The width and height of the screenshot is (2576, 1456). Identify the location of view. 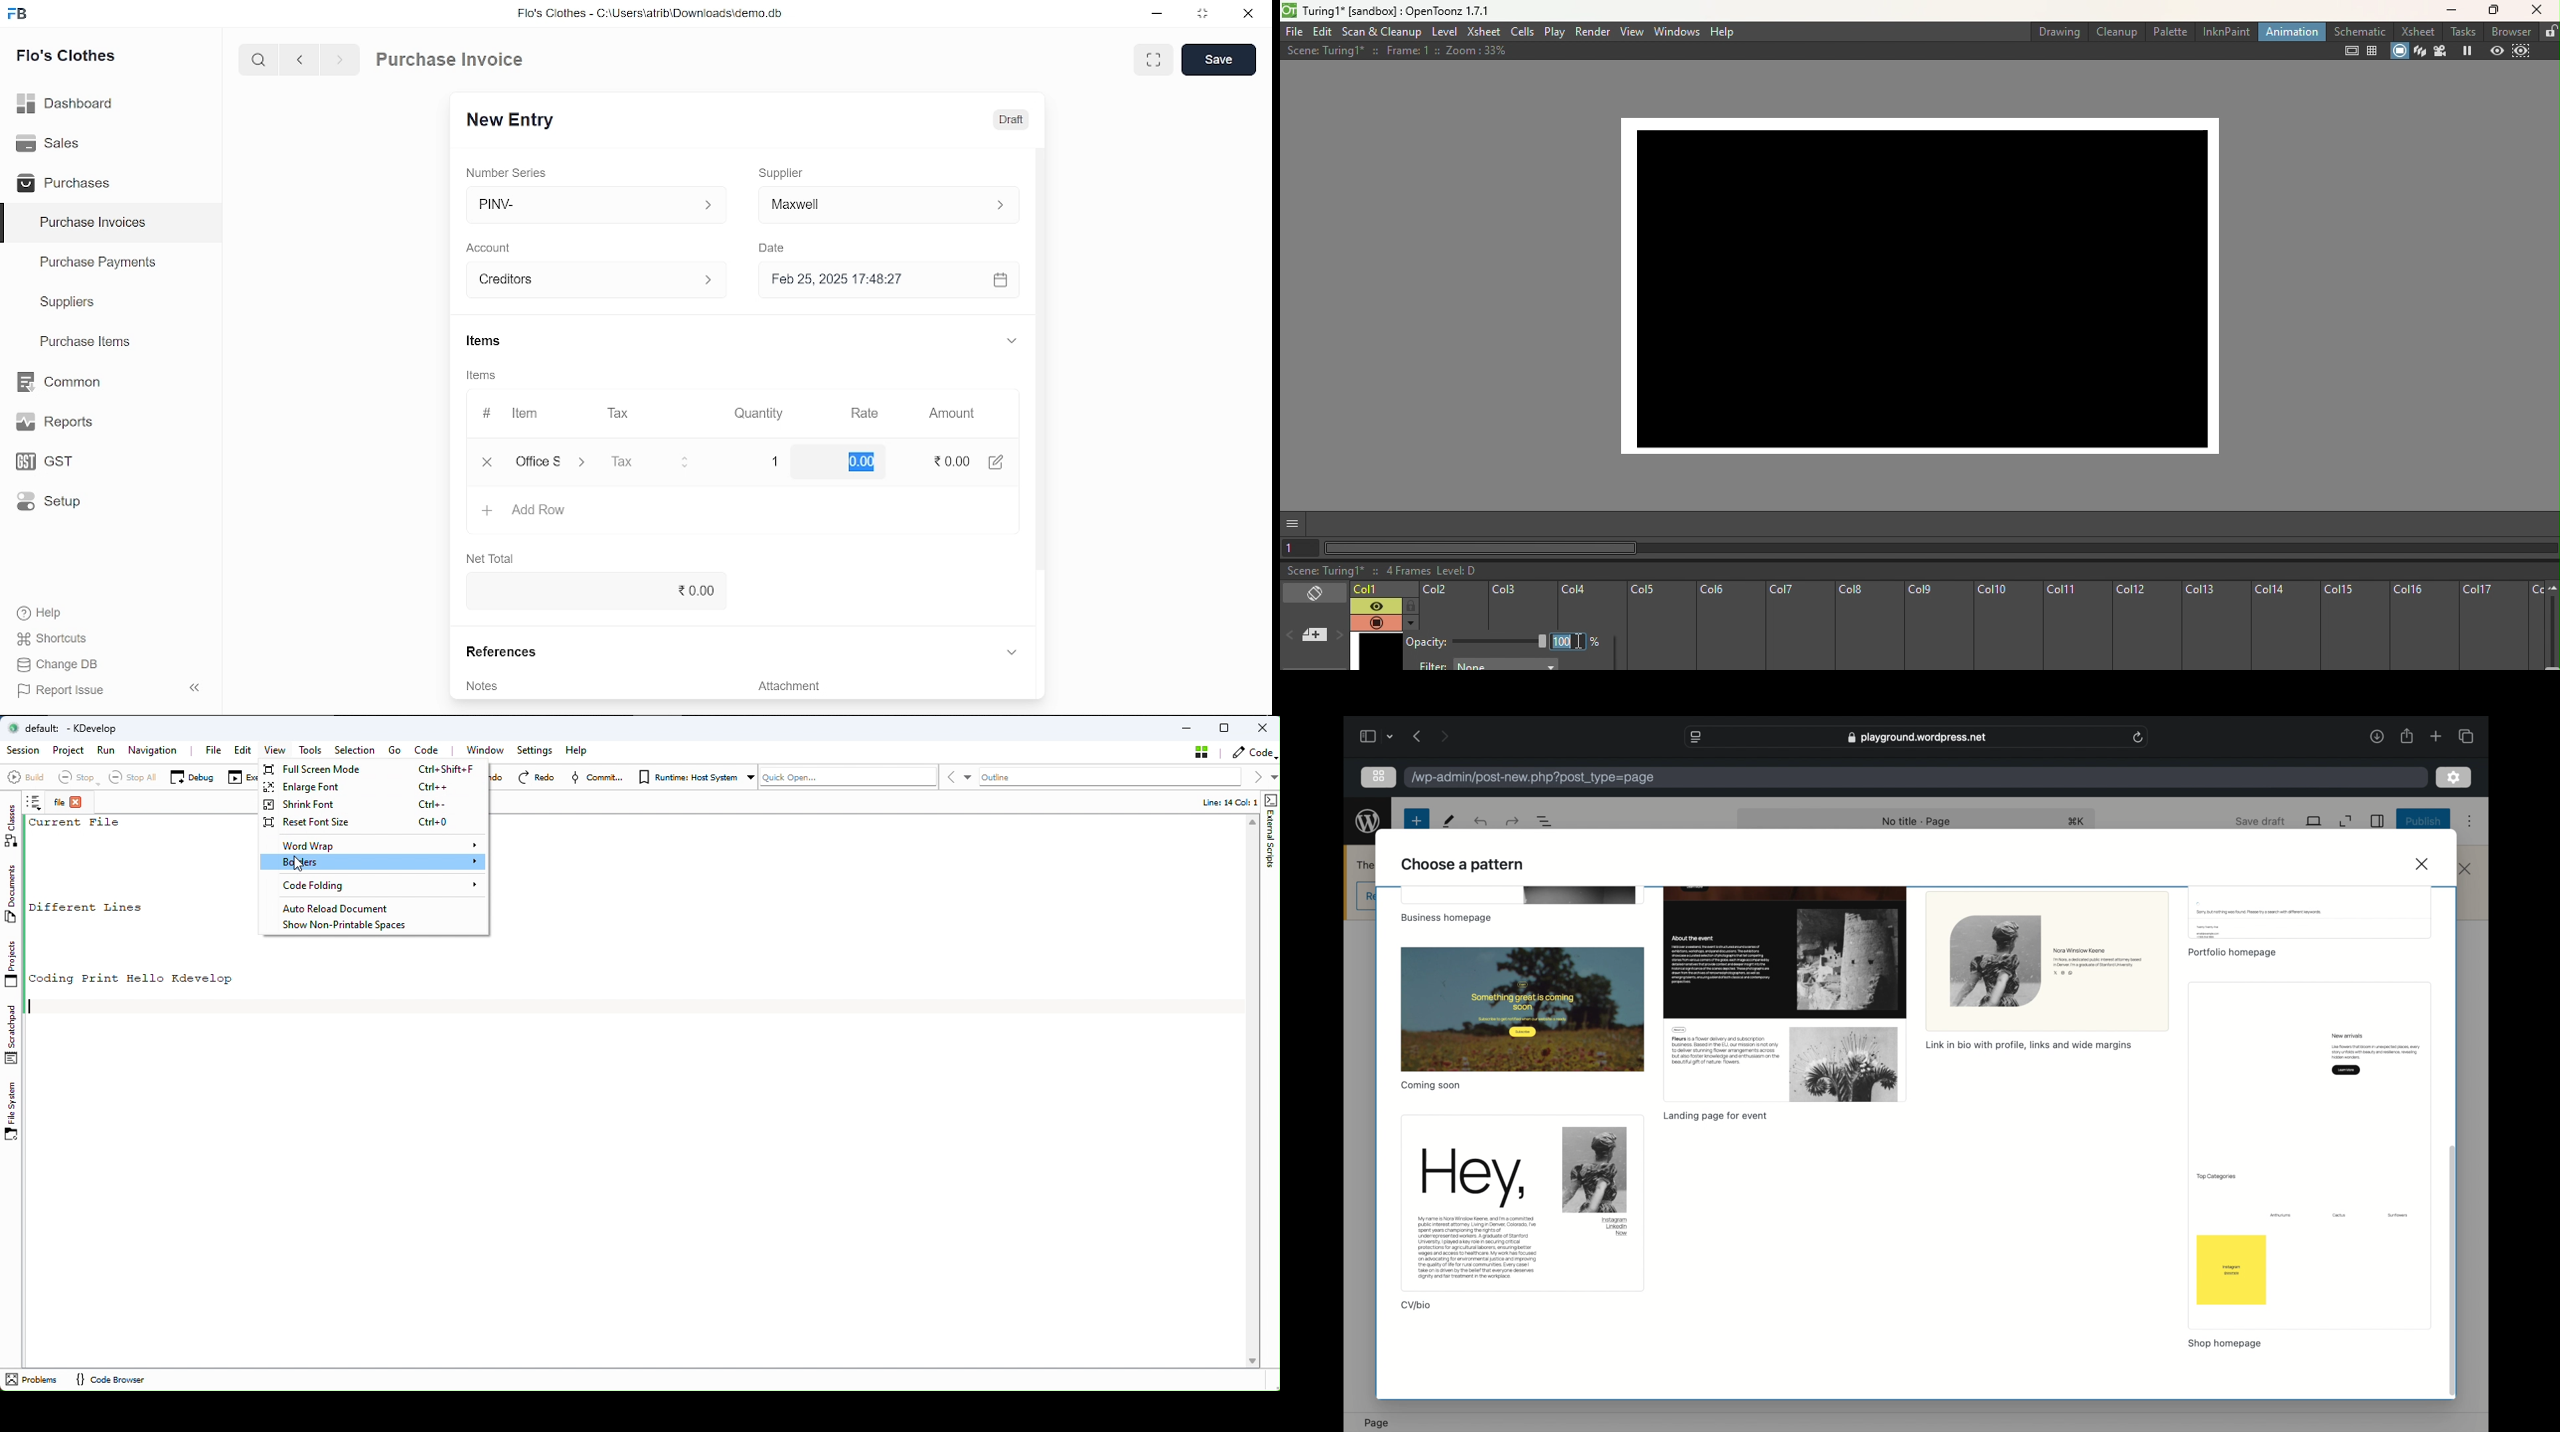
(2314, 821).